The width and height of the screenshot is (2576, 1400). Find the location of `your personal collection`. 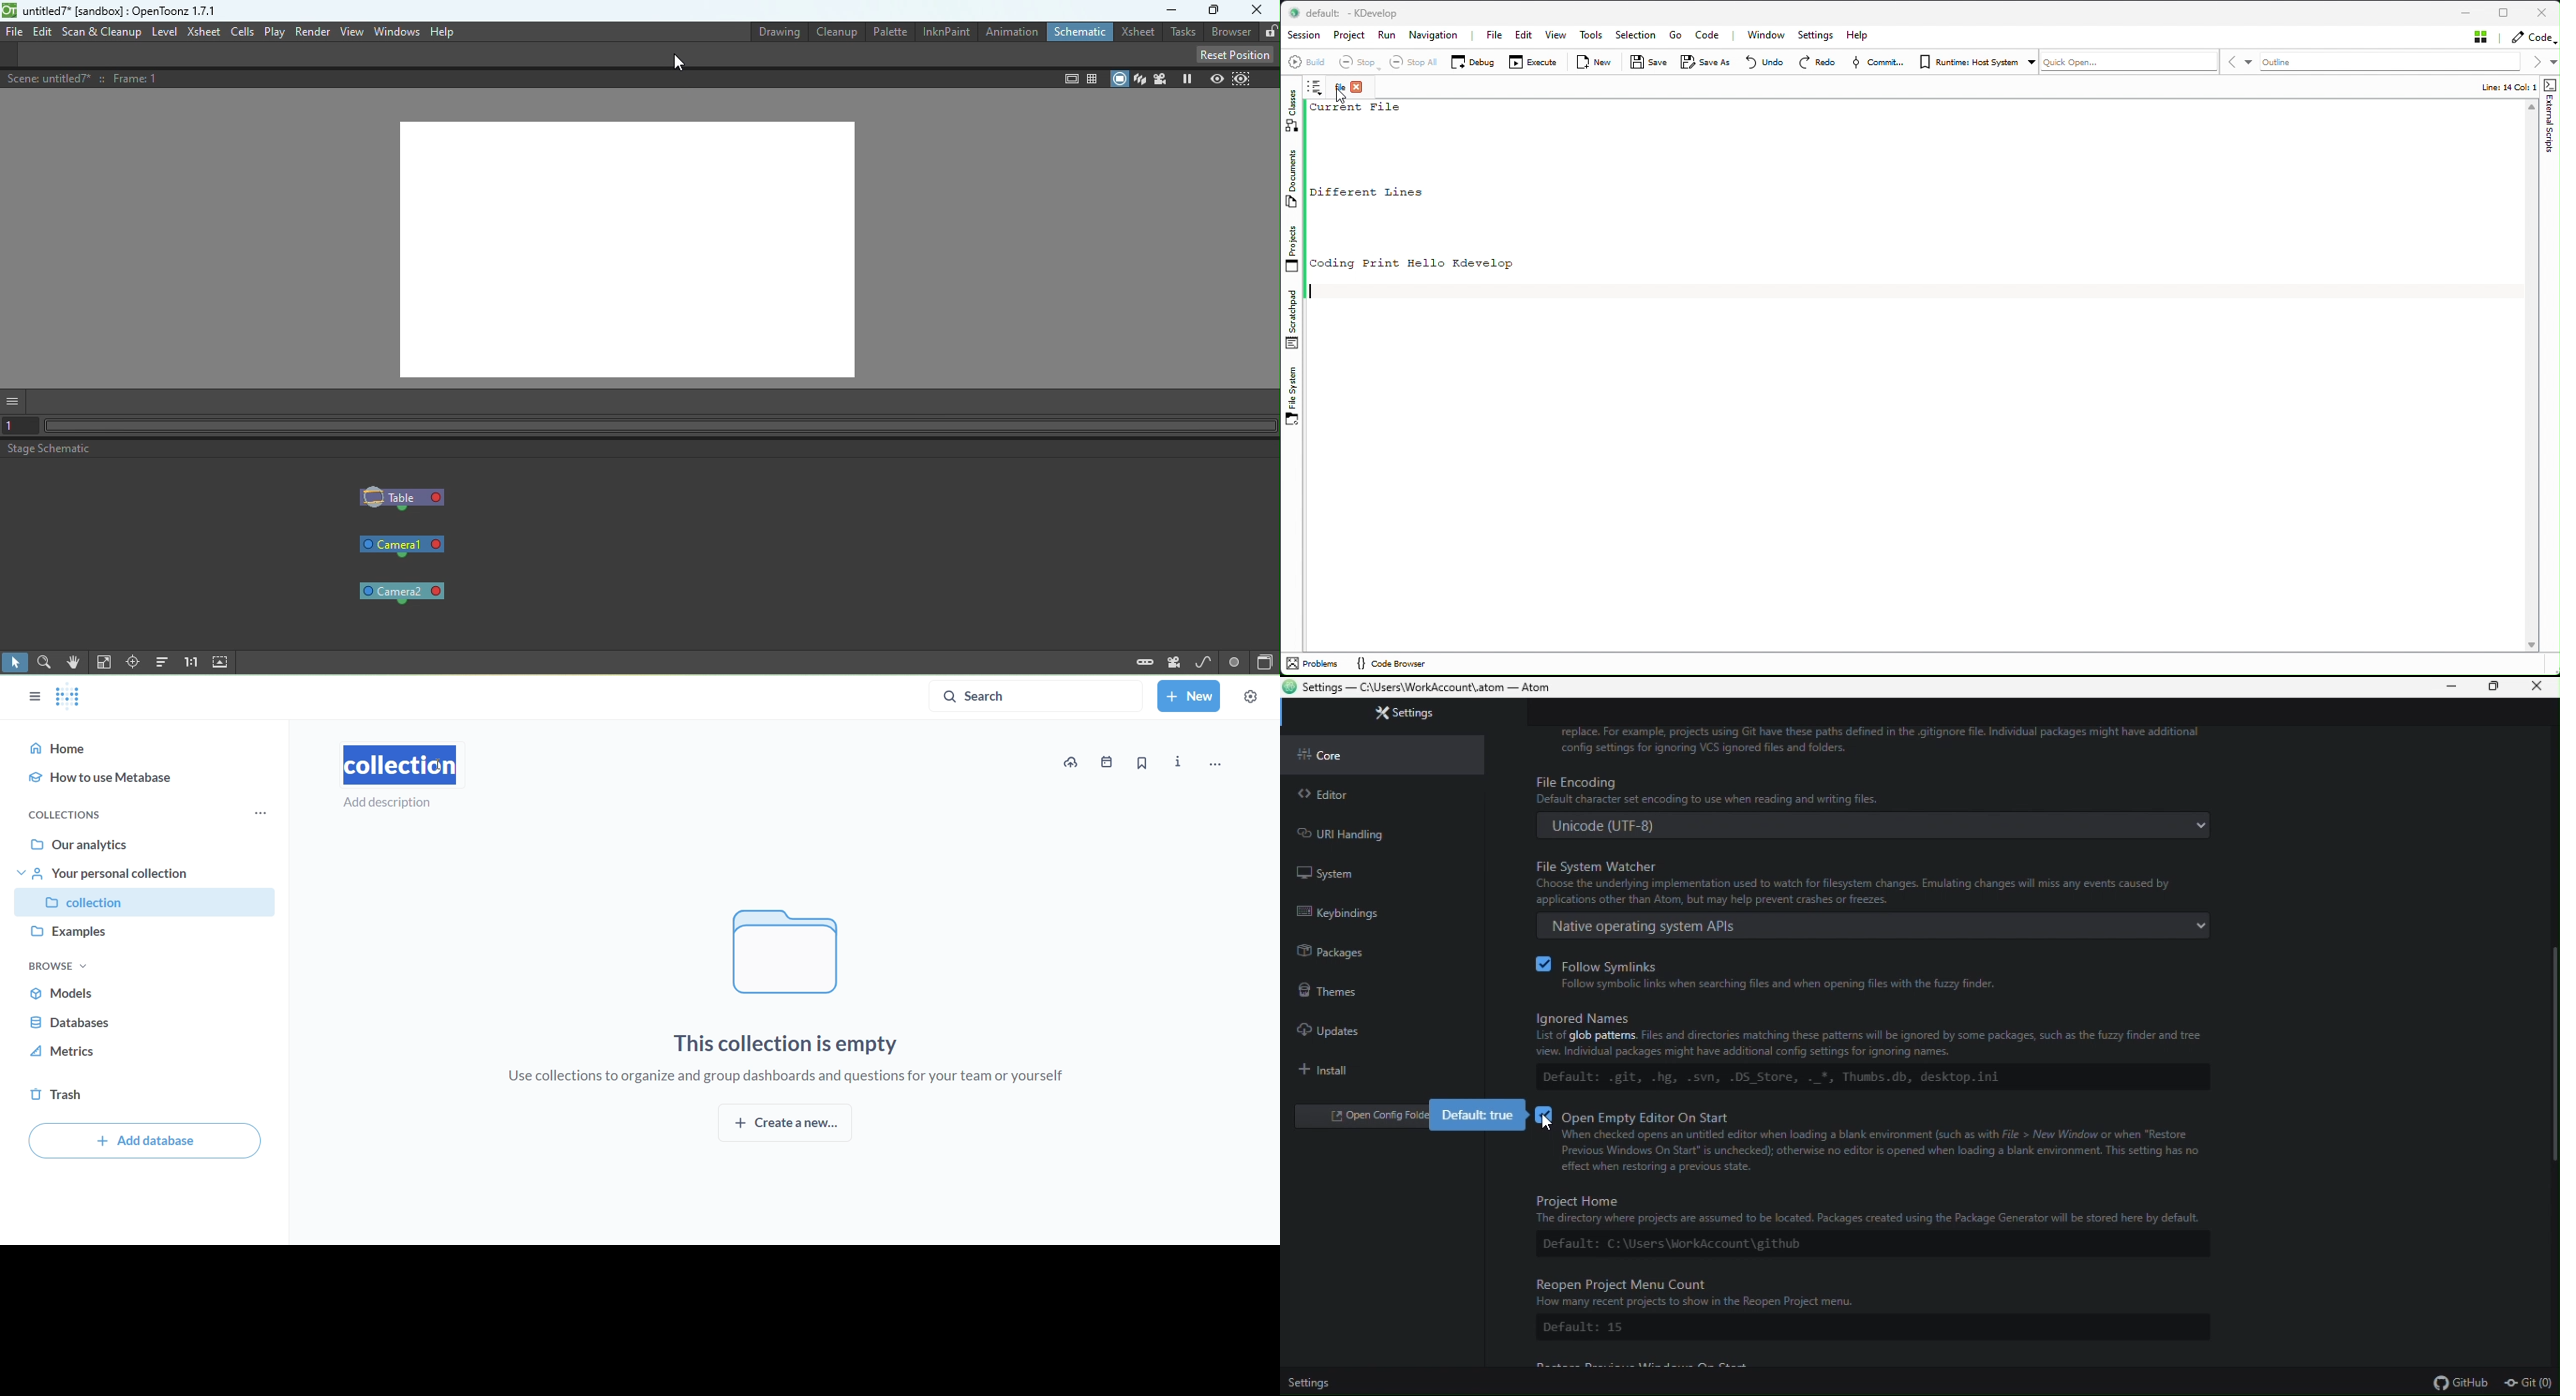

your personal collection is located at coordinates (148, 873).